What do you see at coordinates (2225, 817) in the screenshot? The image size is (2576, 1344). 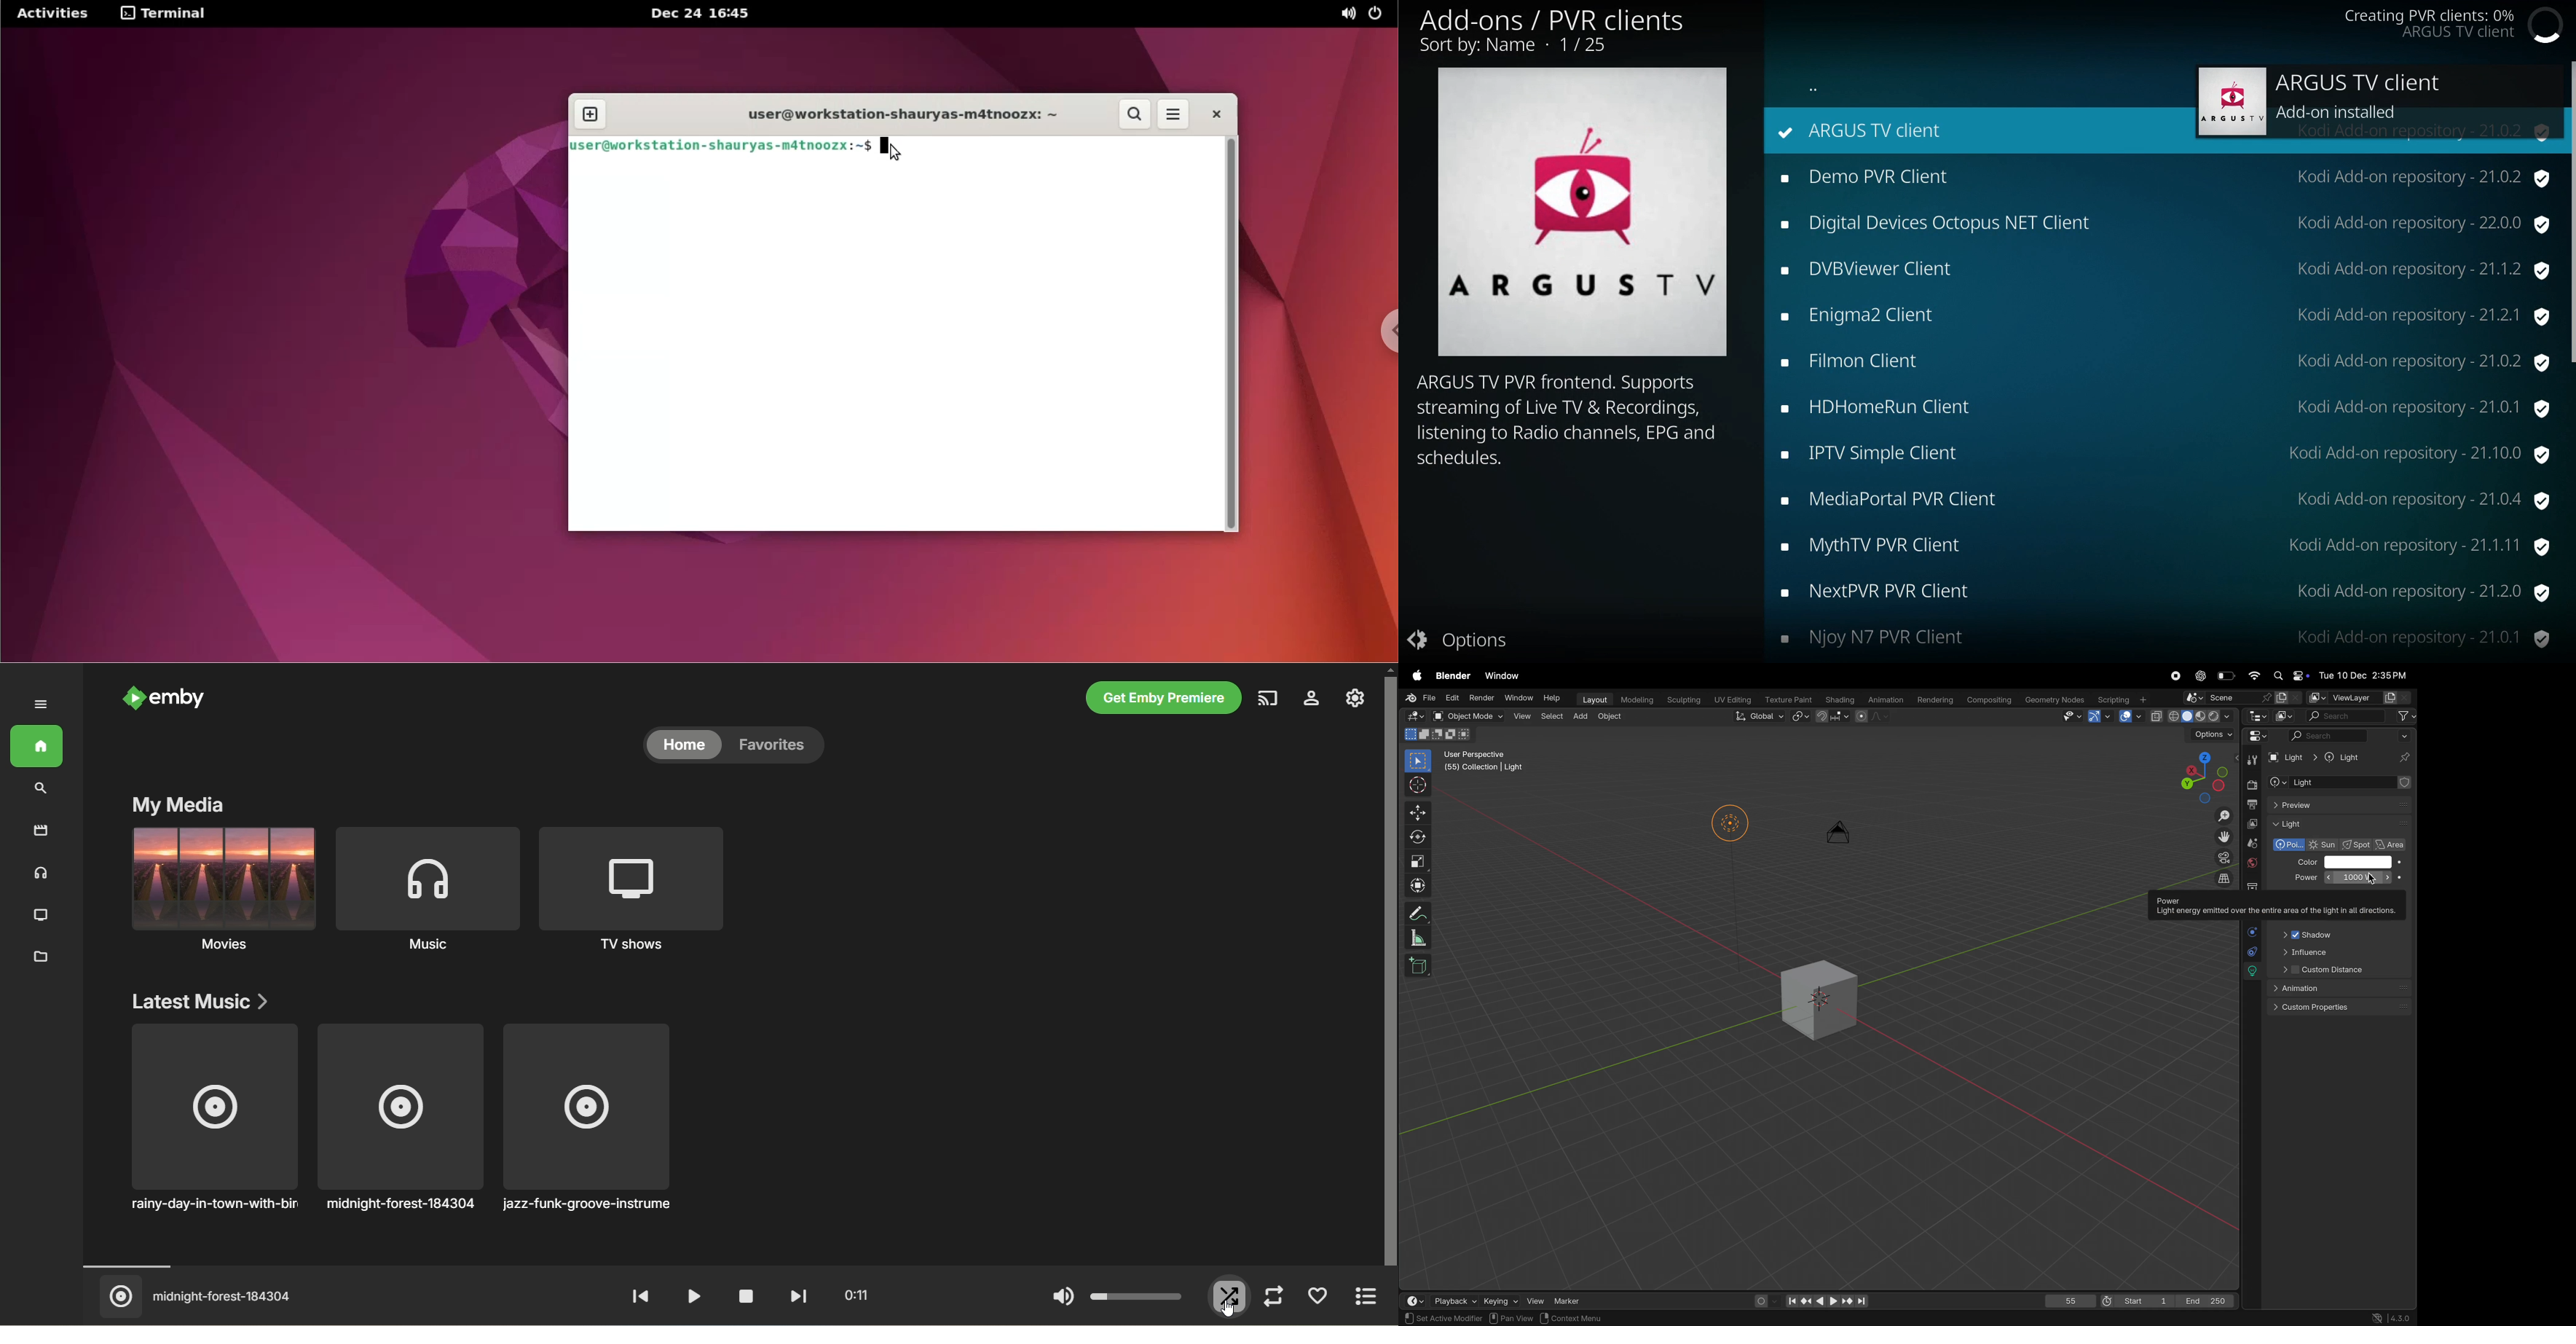 I see `Zoom` at bounding box center [2225, 817].